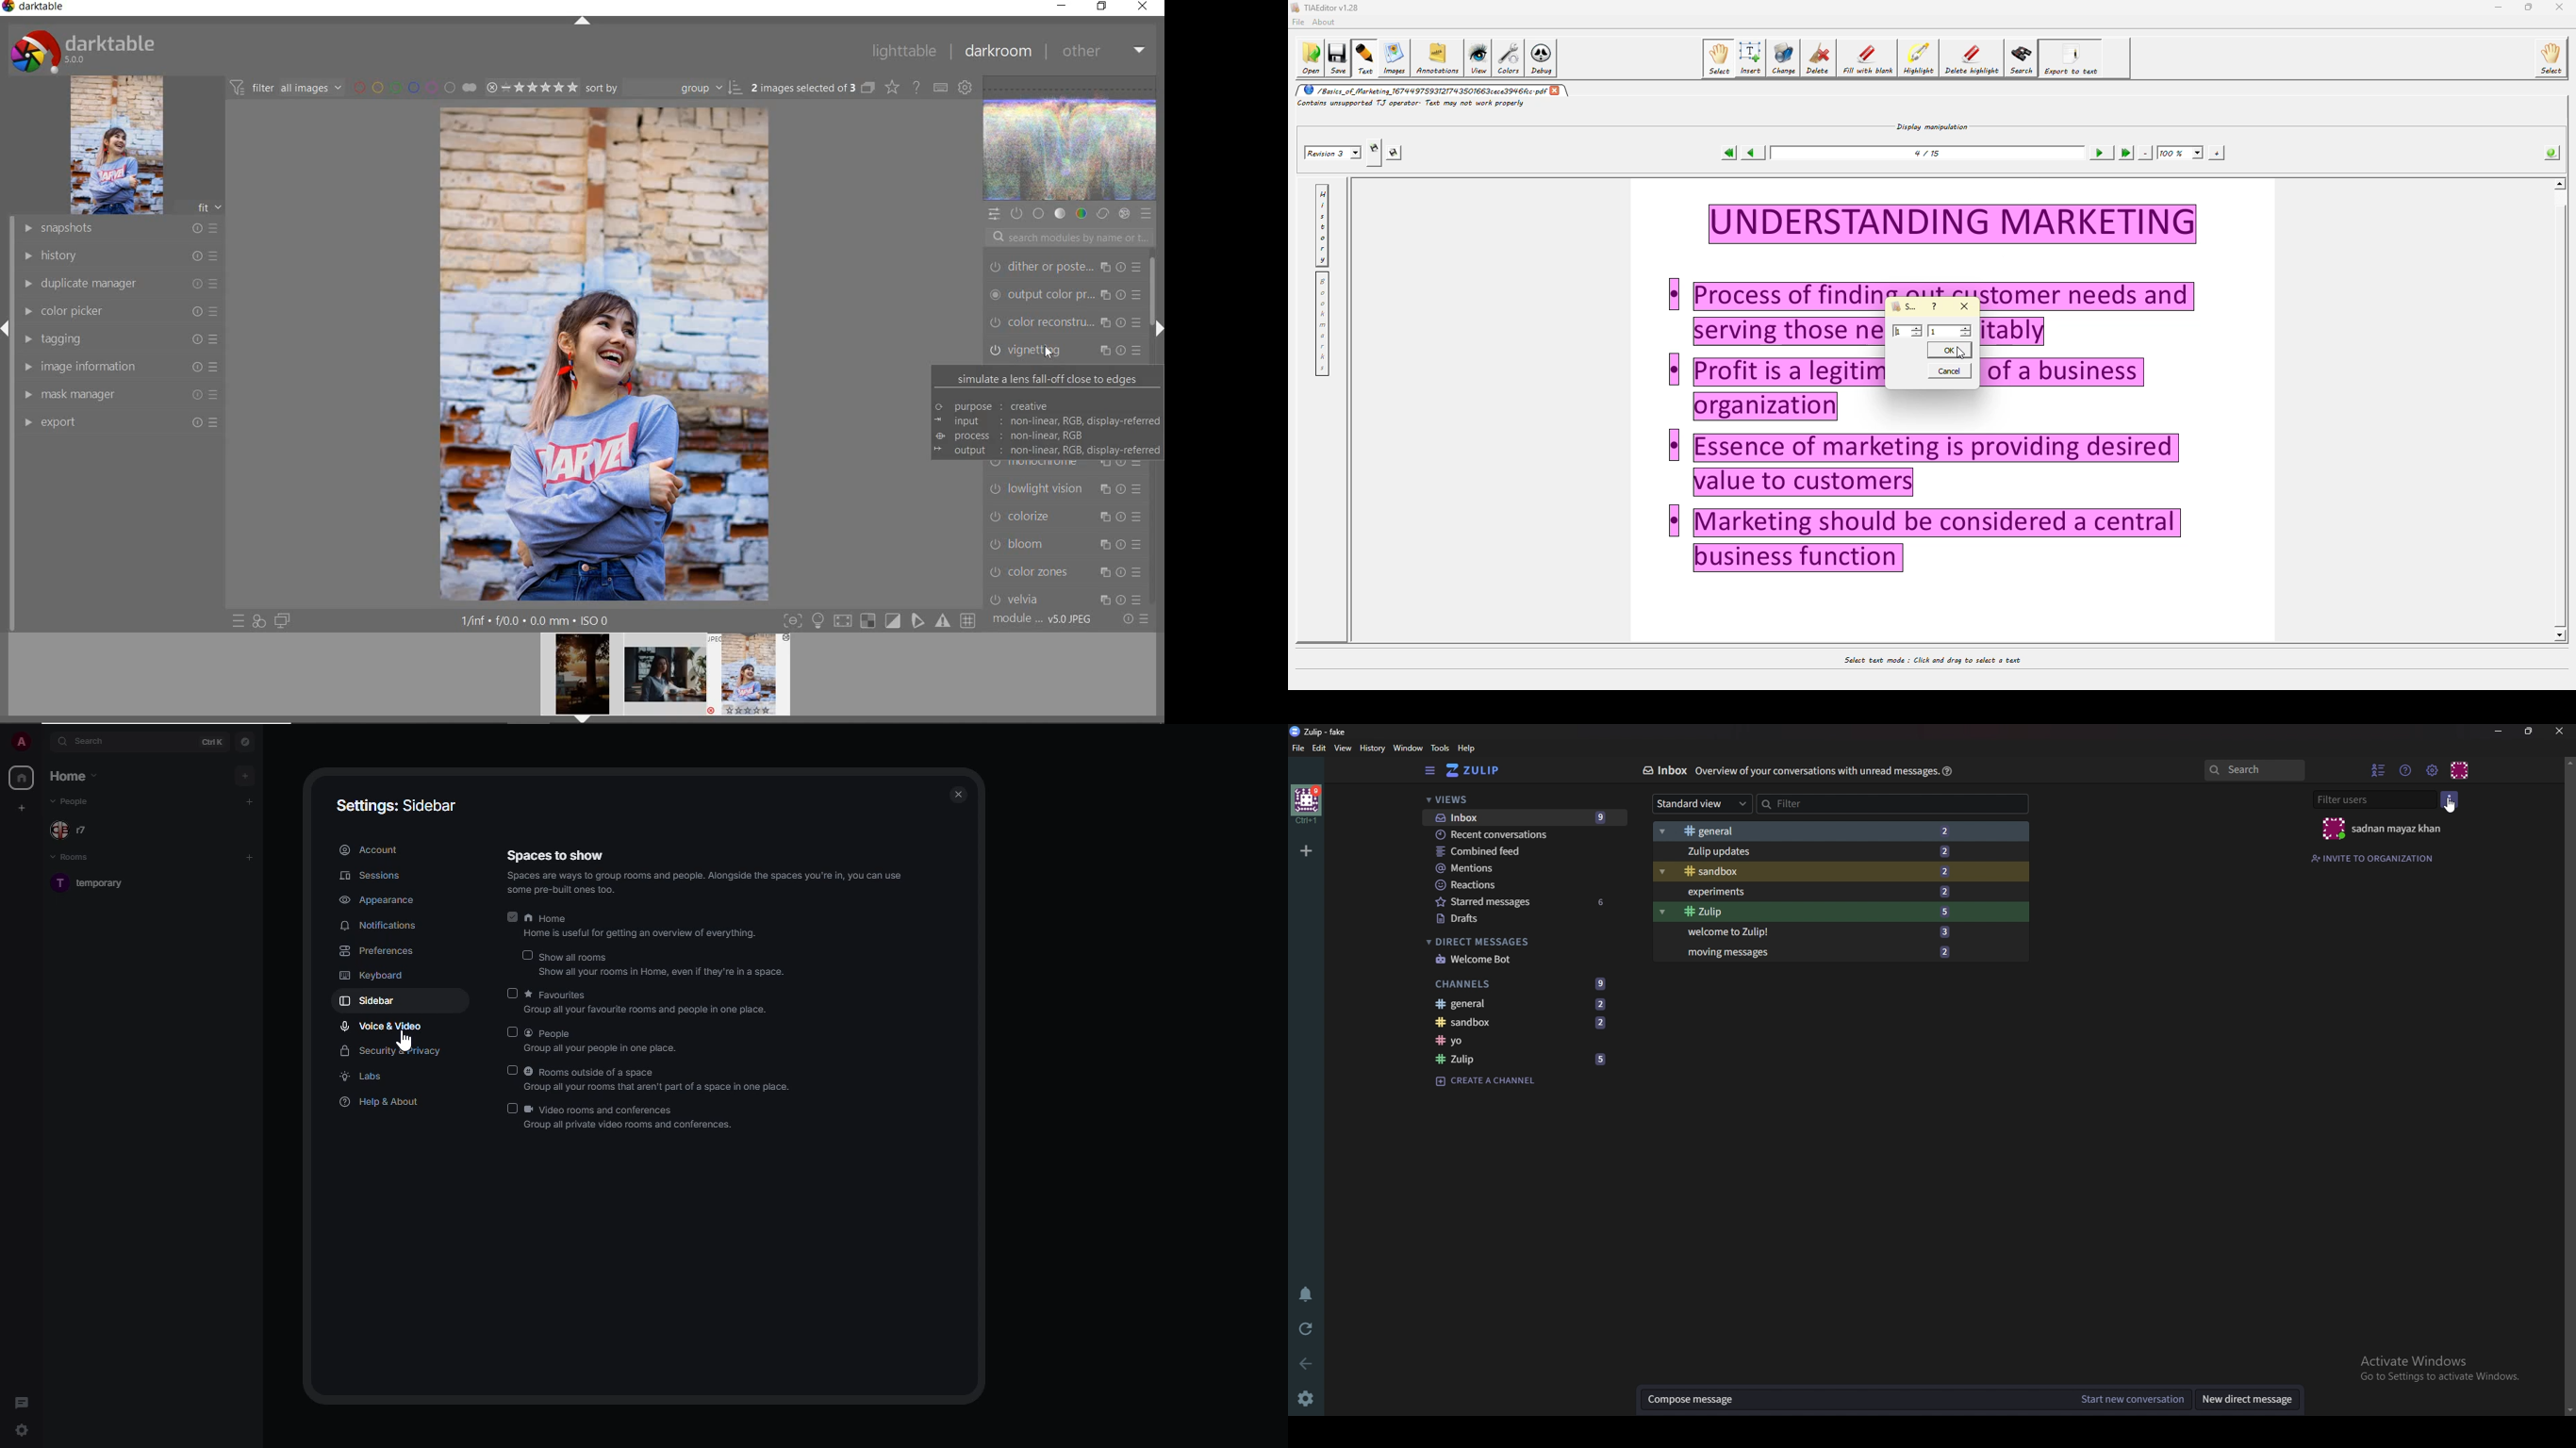 Image resolution: width=2576 pixels, height=1456 pixels. What do you see at coordinates (373, 977) in the screenshot?
I see `keyboard` at bounding box center [373, 977].